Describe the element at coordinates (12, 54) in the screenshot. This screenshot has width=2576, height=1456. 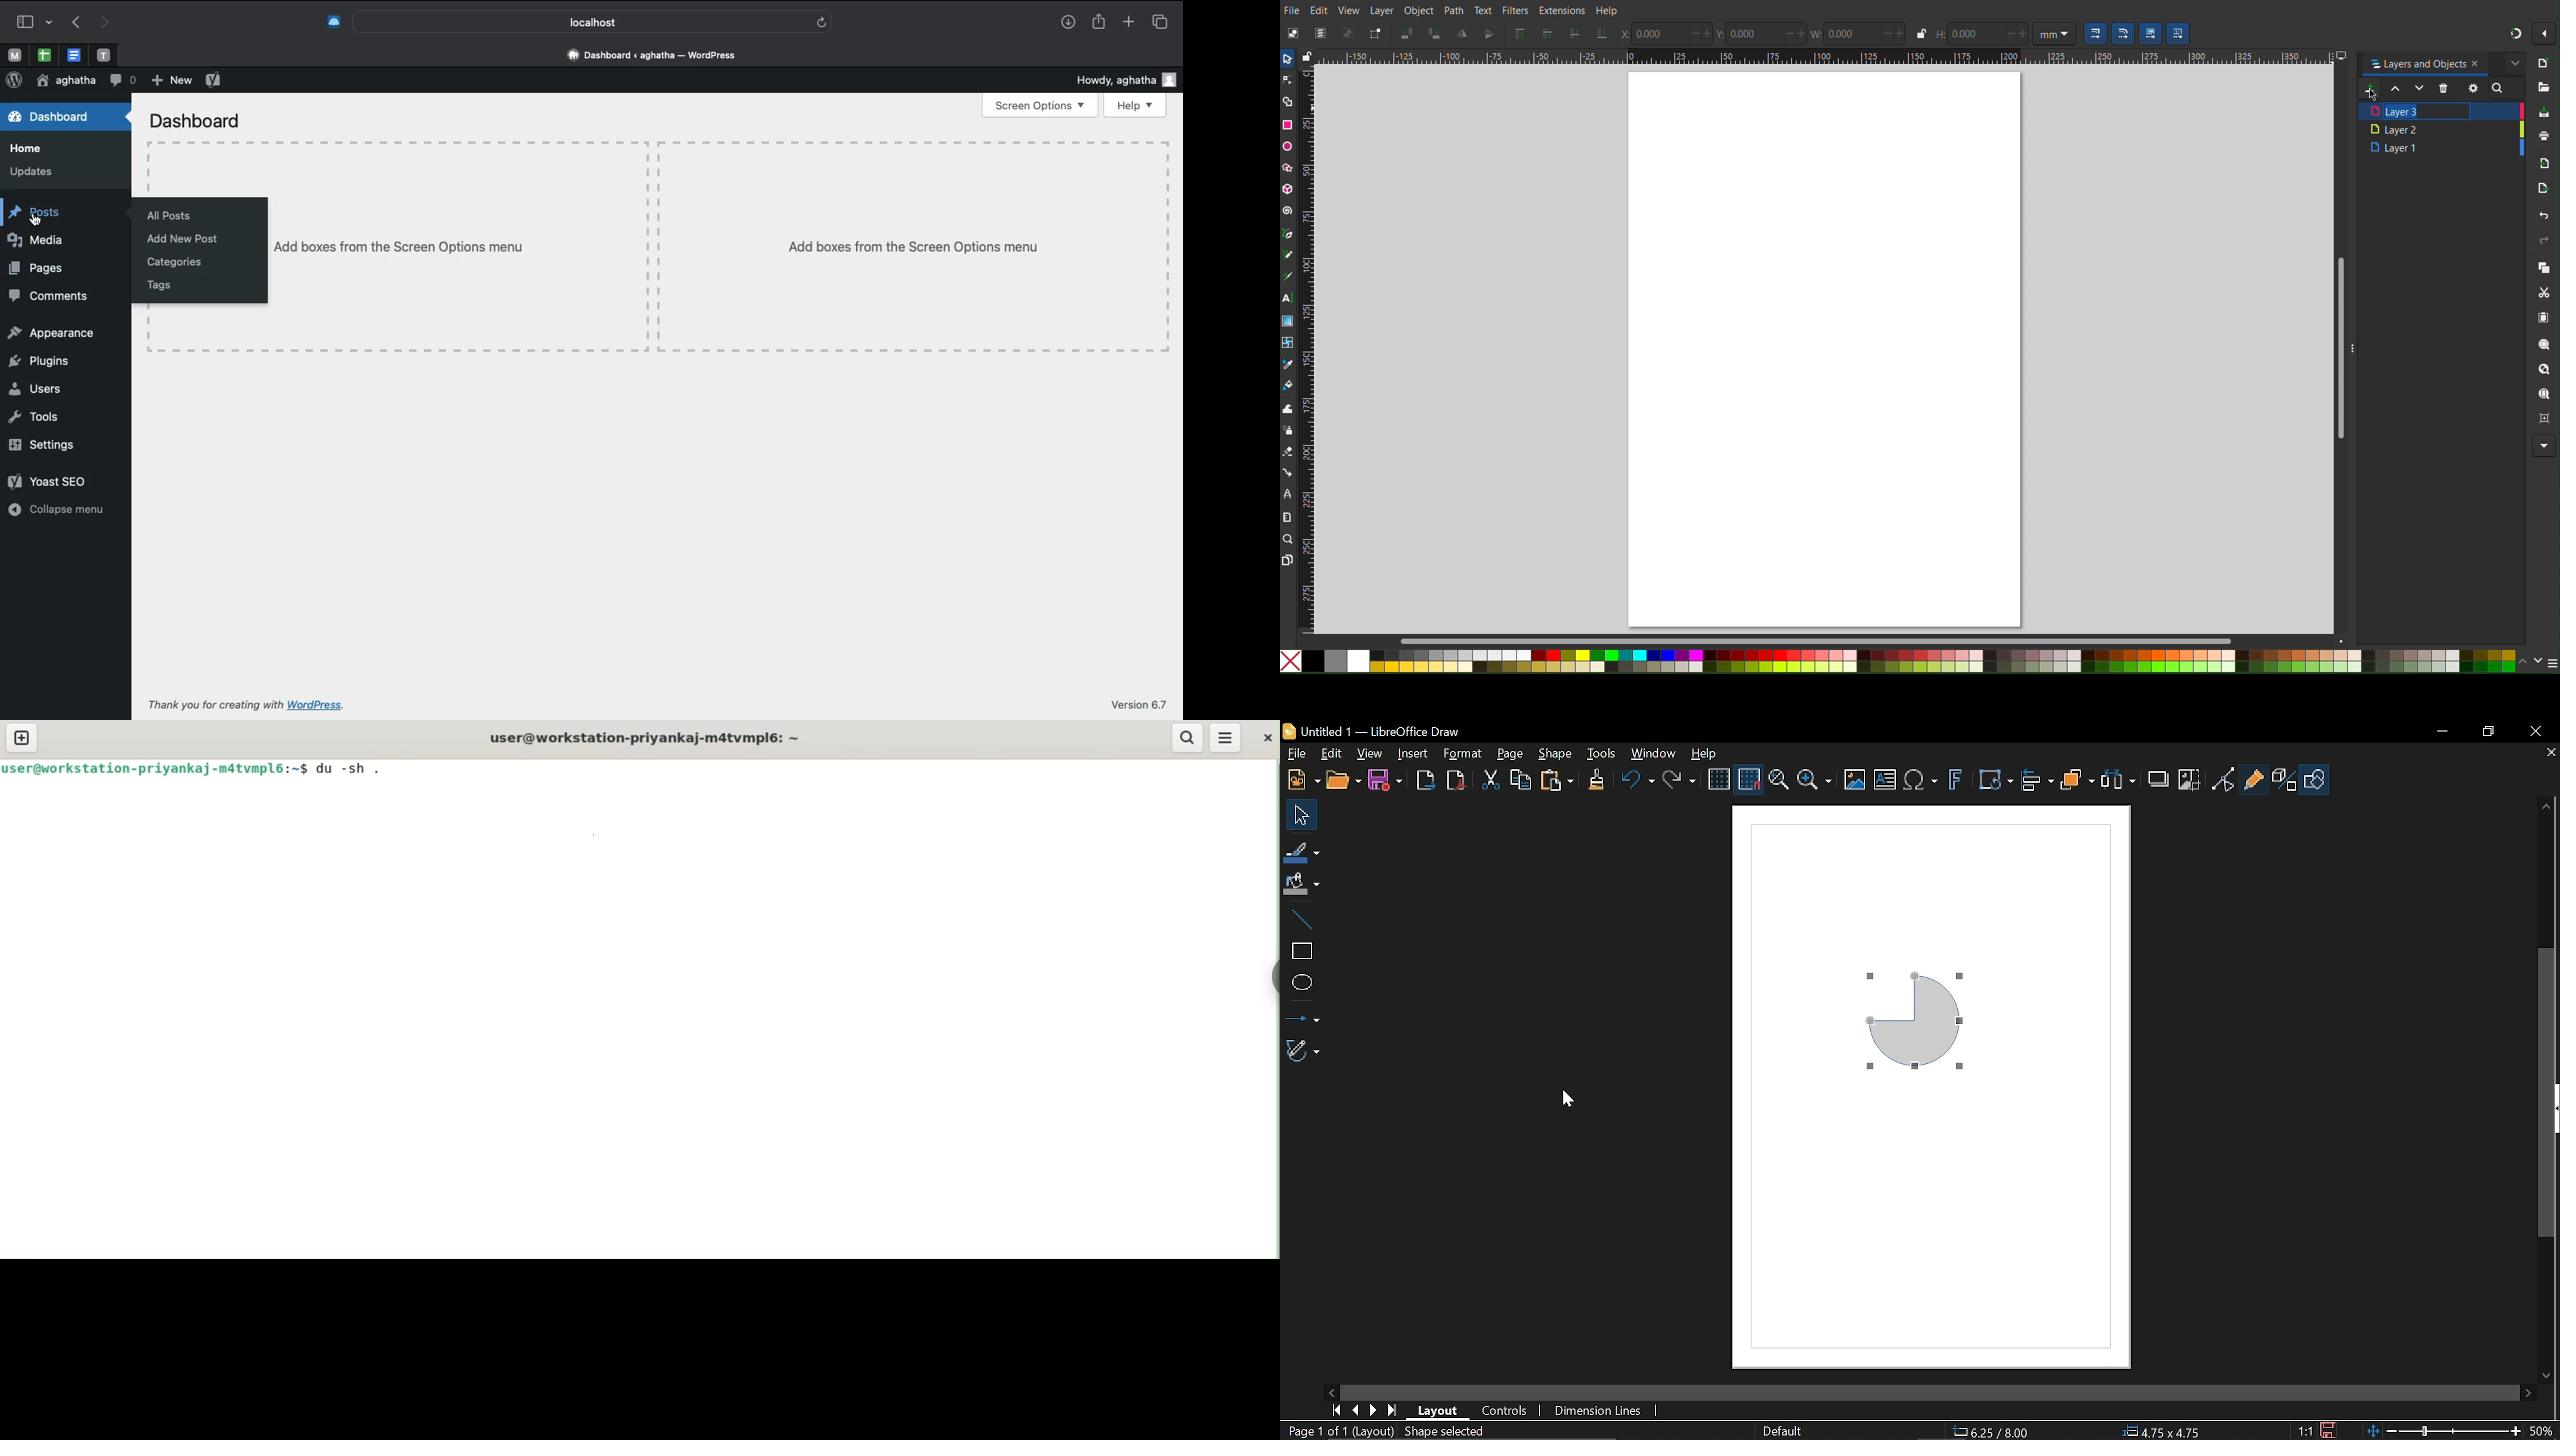
I see `Pinned tabs` at that location.